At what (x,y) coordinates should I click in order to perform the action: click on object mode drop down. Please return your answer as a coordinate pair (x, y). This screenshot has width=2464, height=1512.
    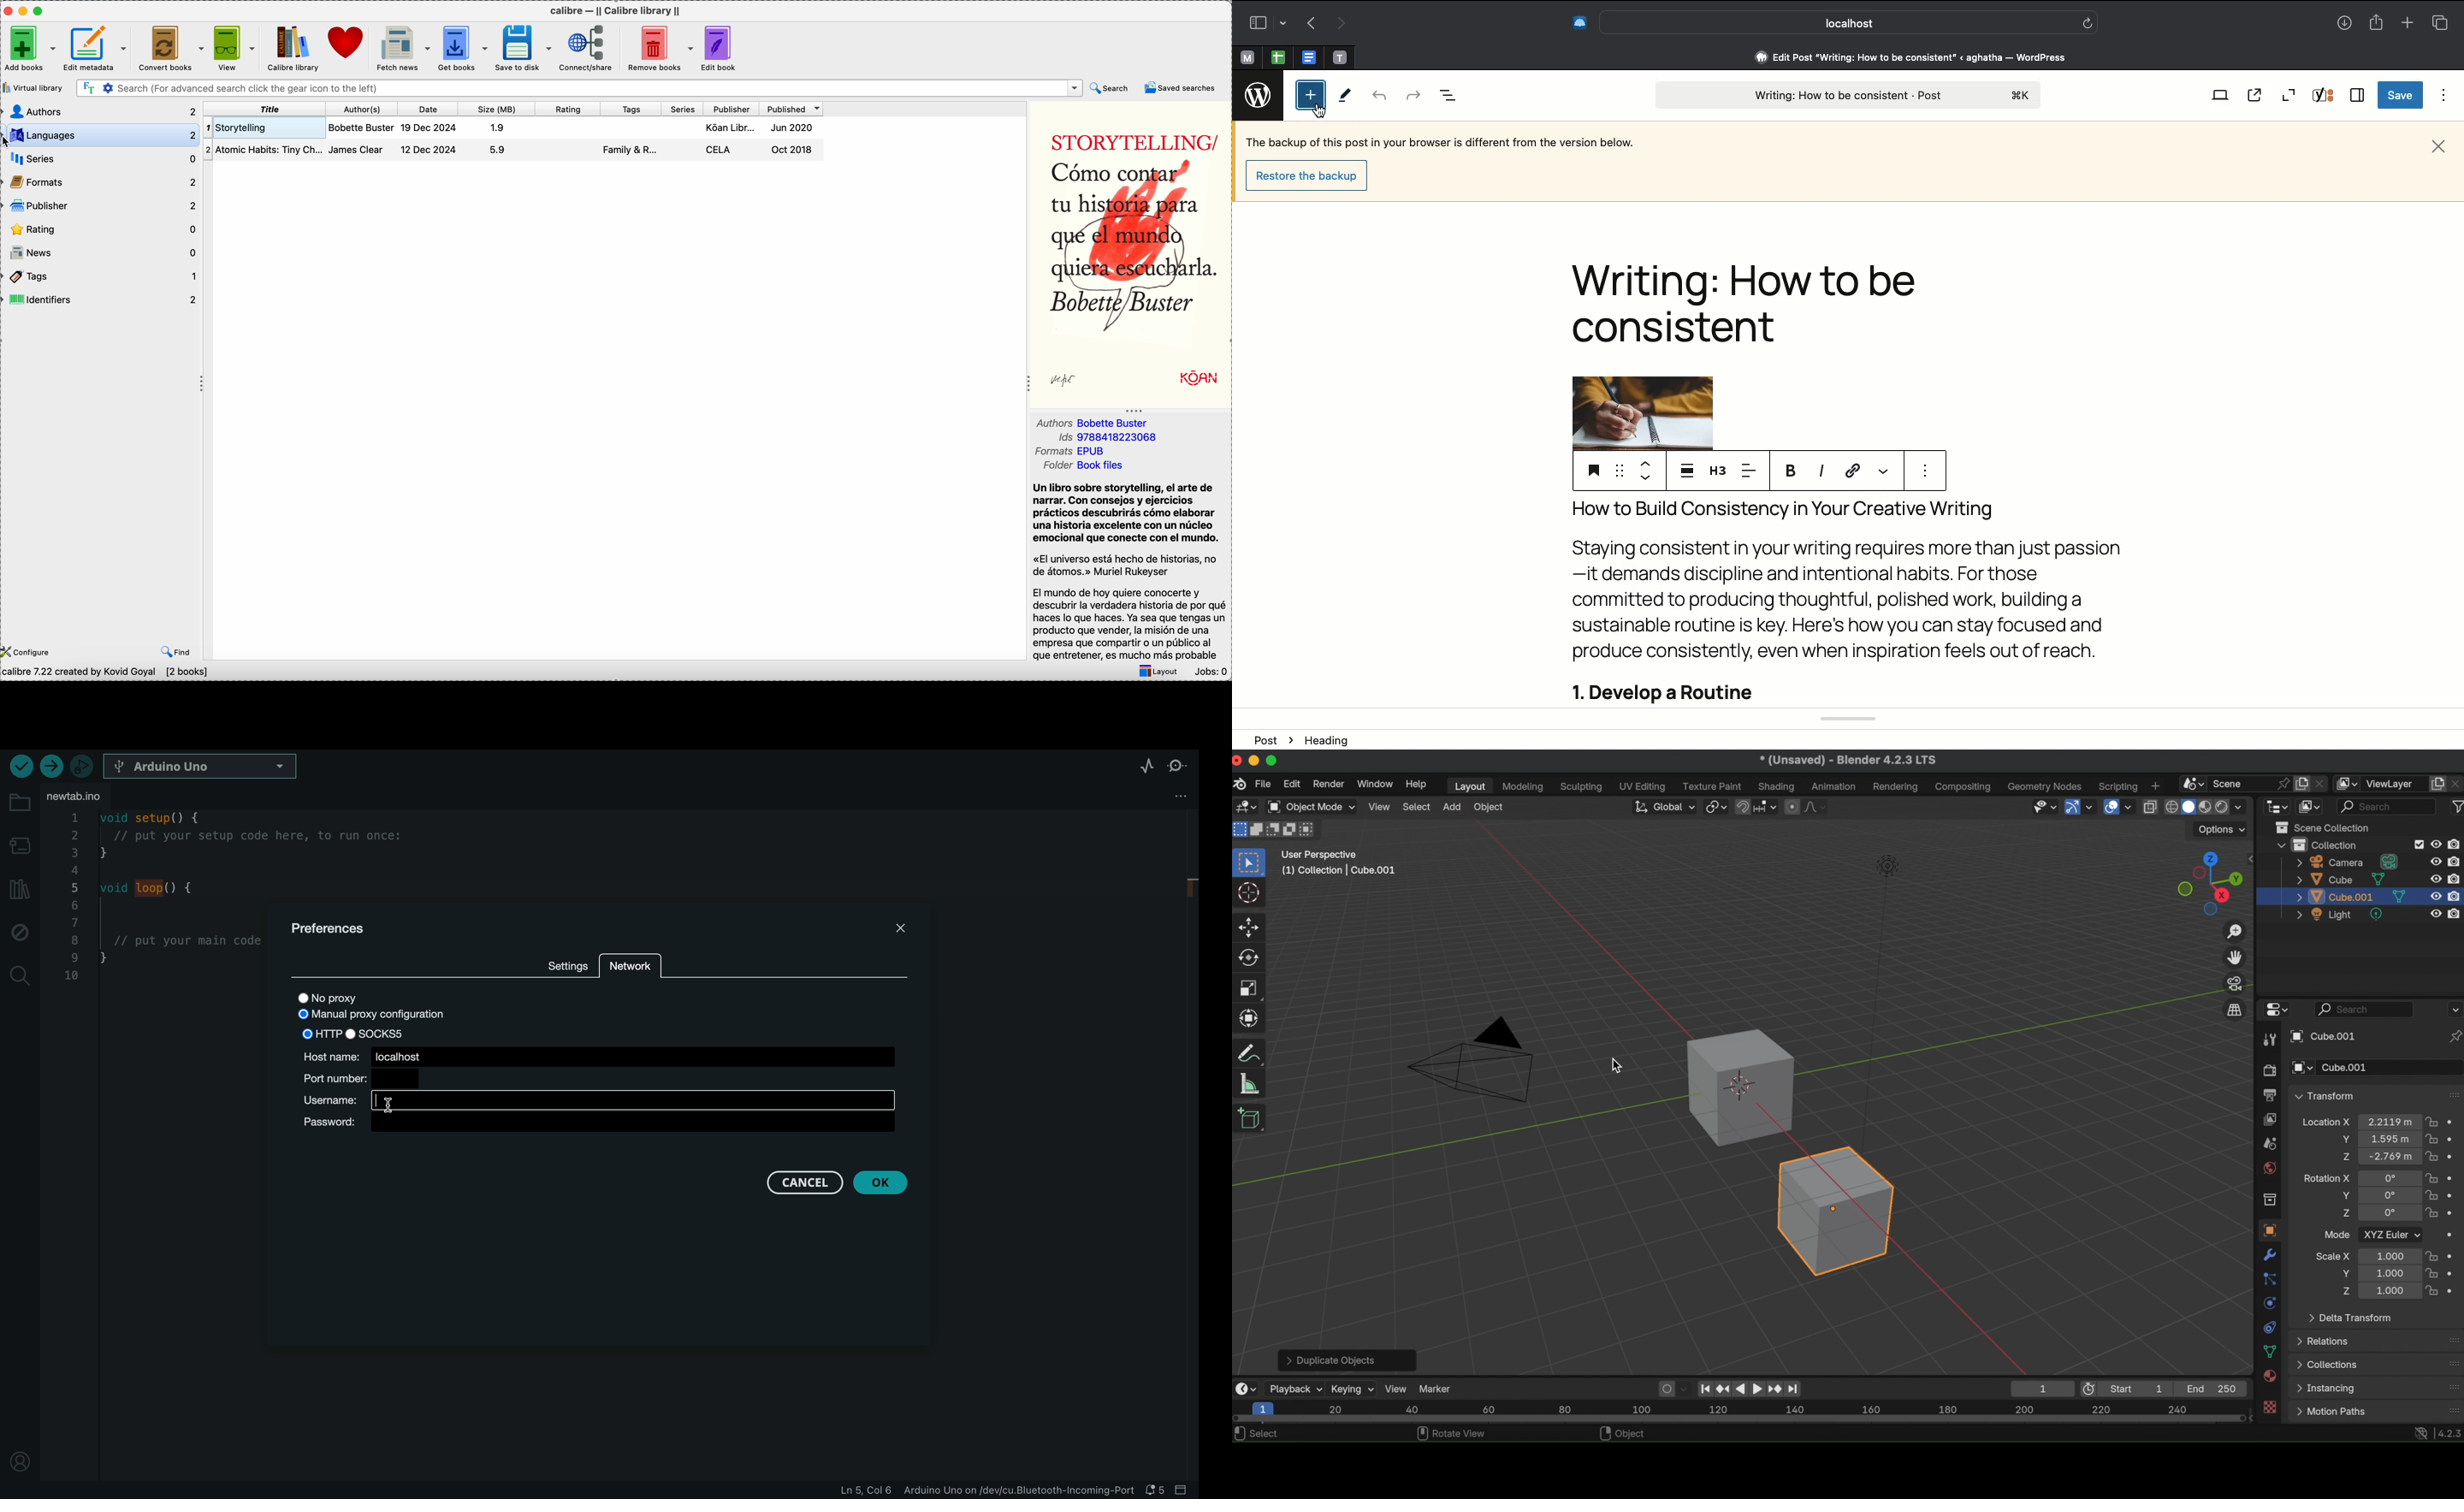
    Looking at the image, I should click on (1310, 807).